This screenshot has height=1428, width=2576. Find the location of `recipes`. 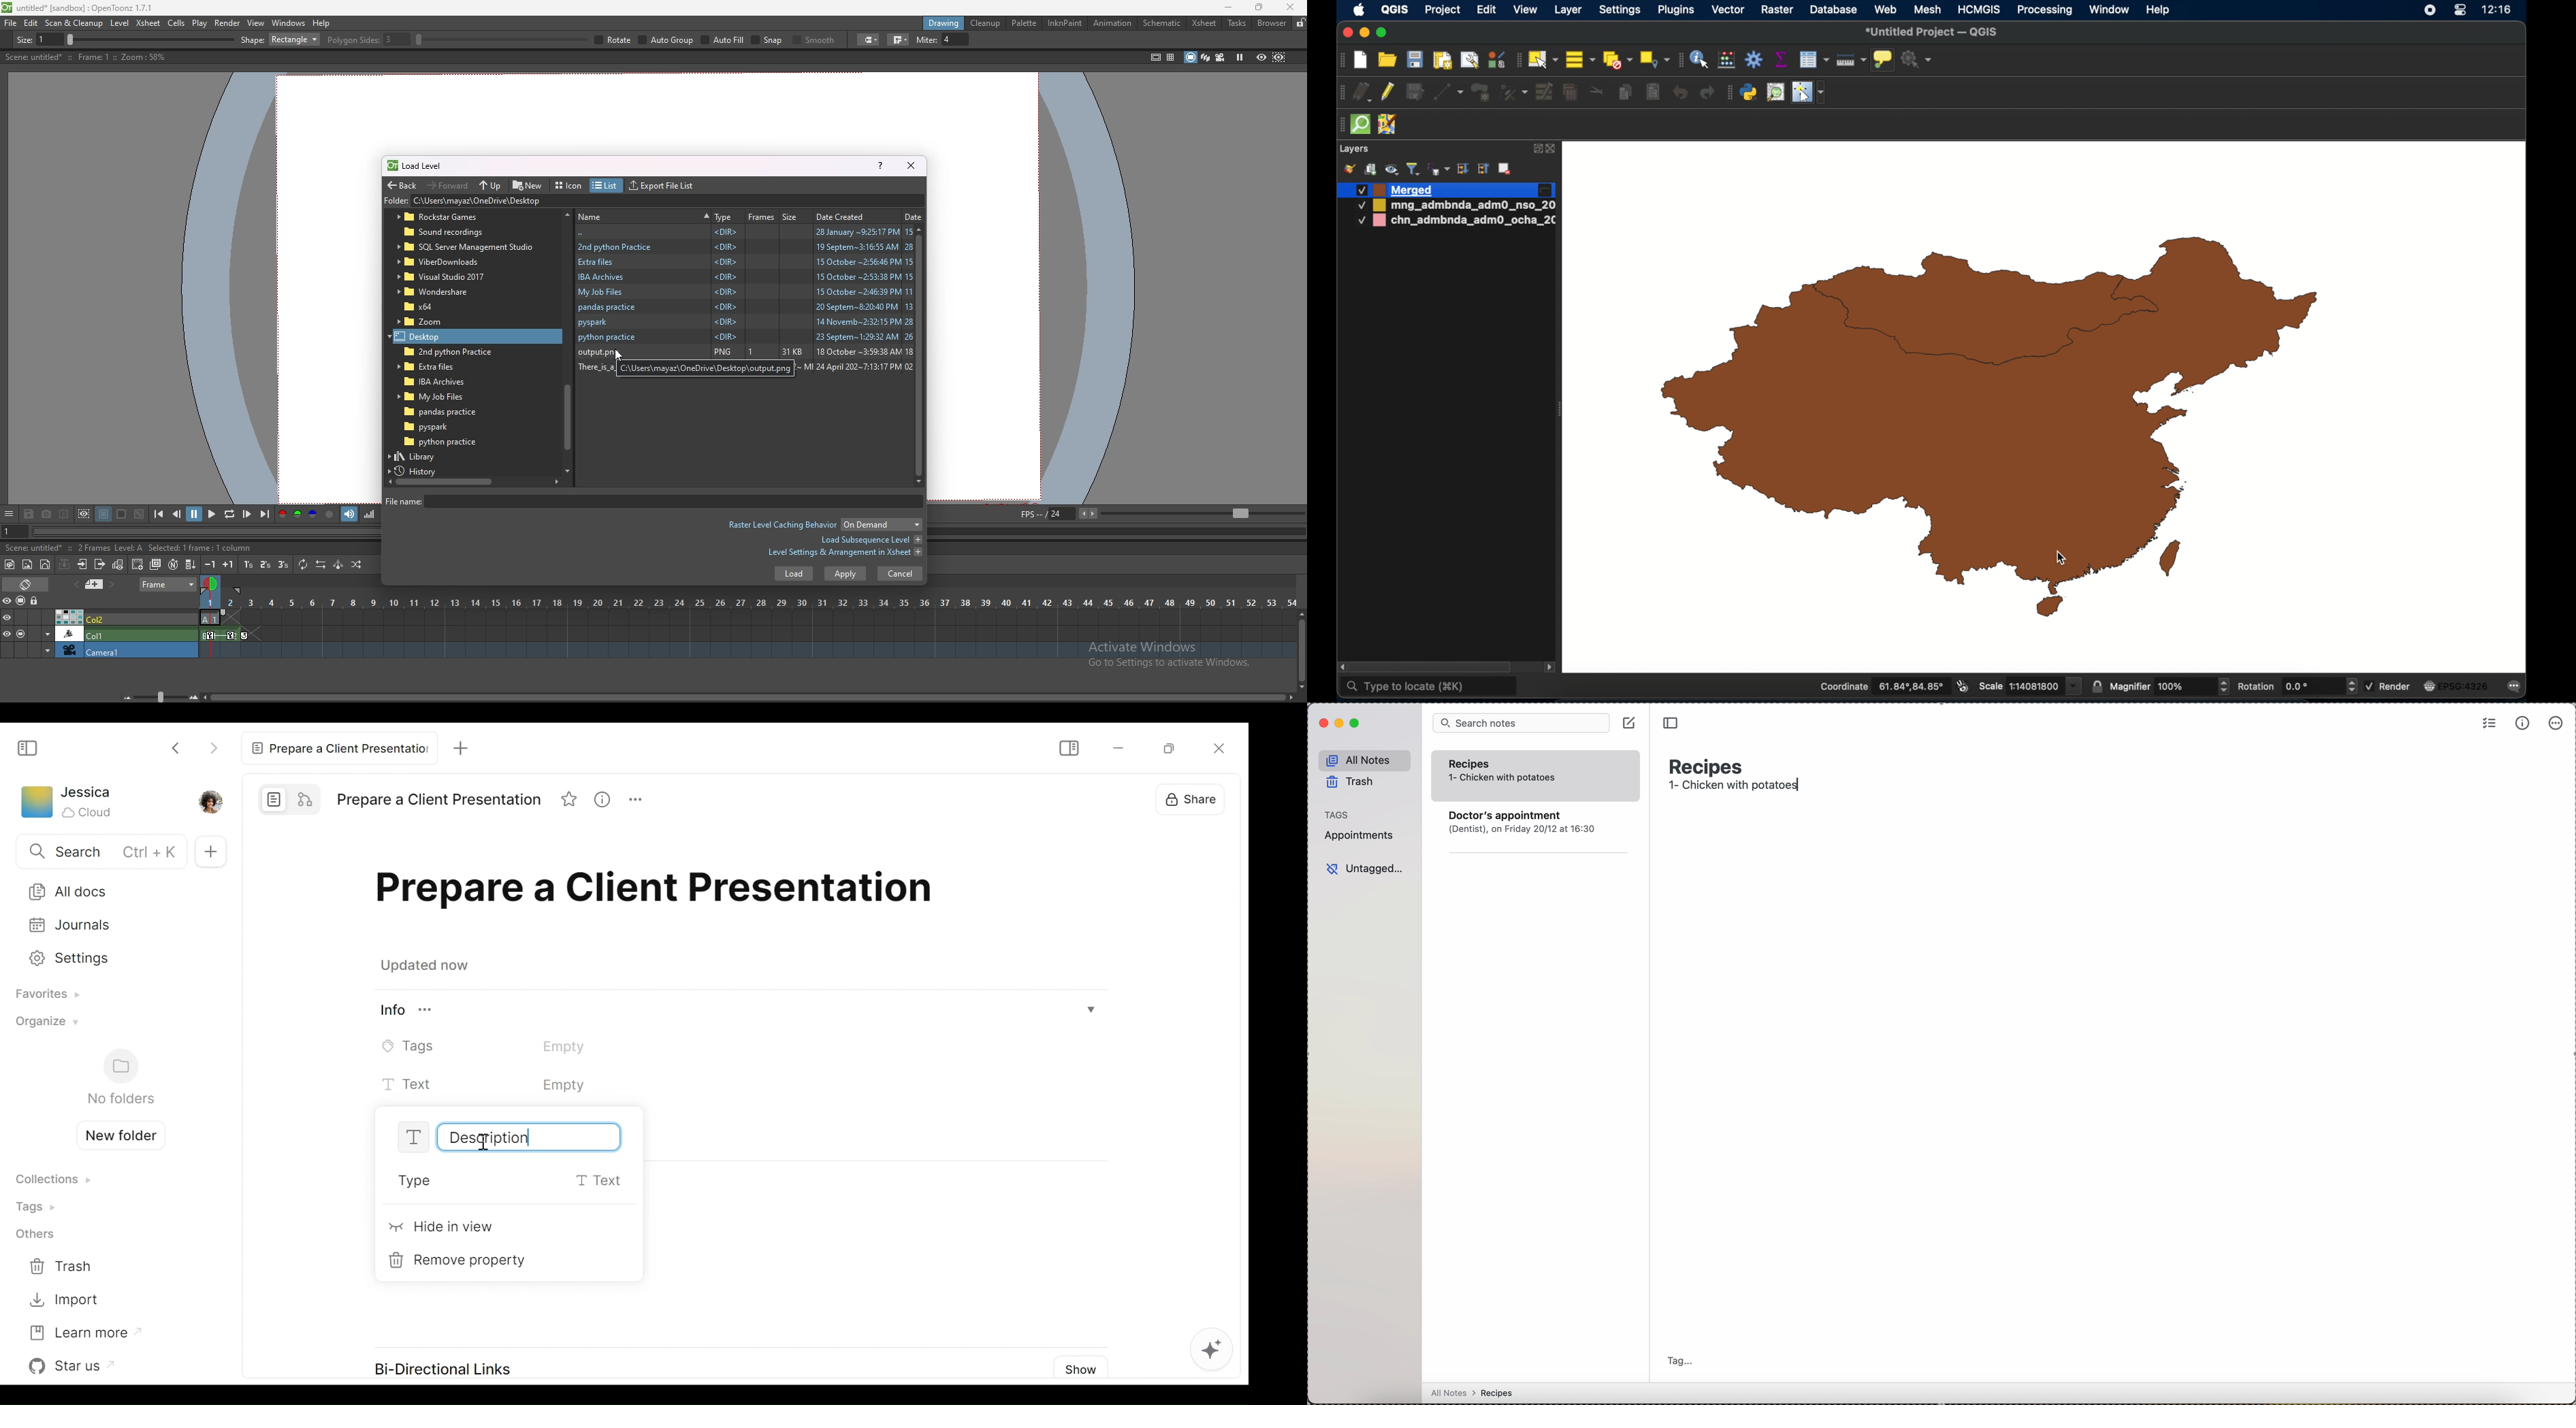

recipes is located at coordinates (1709, 766).